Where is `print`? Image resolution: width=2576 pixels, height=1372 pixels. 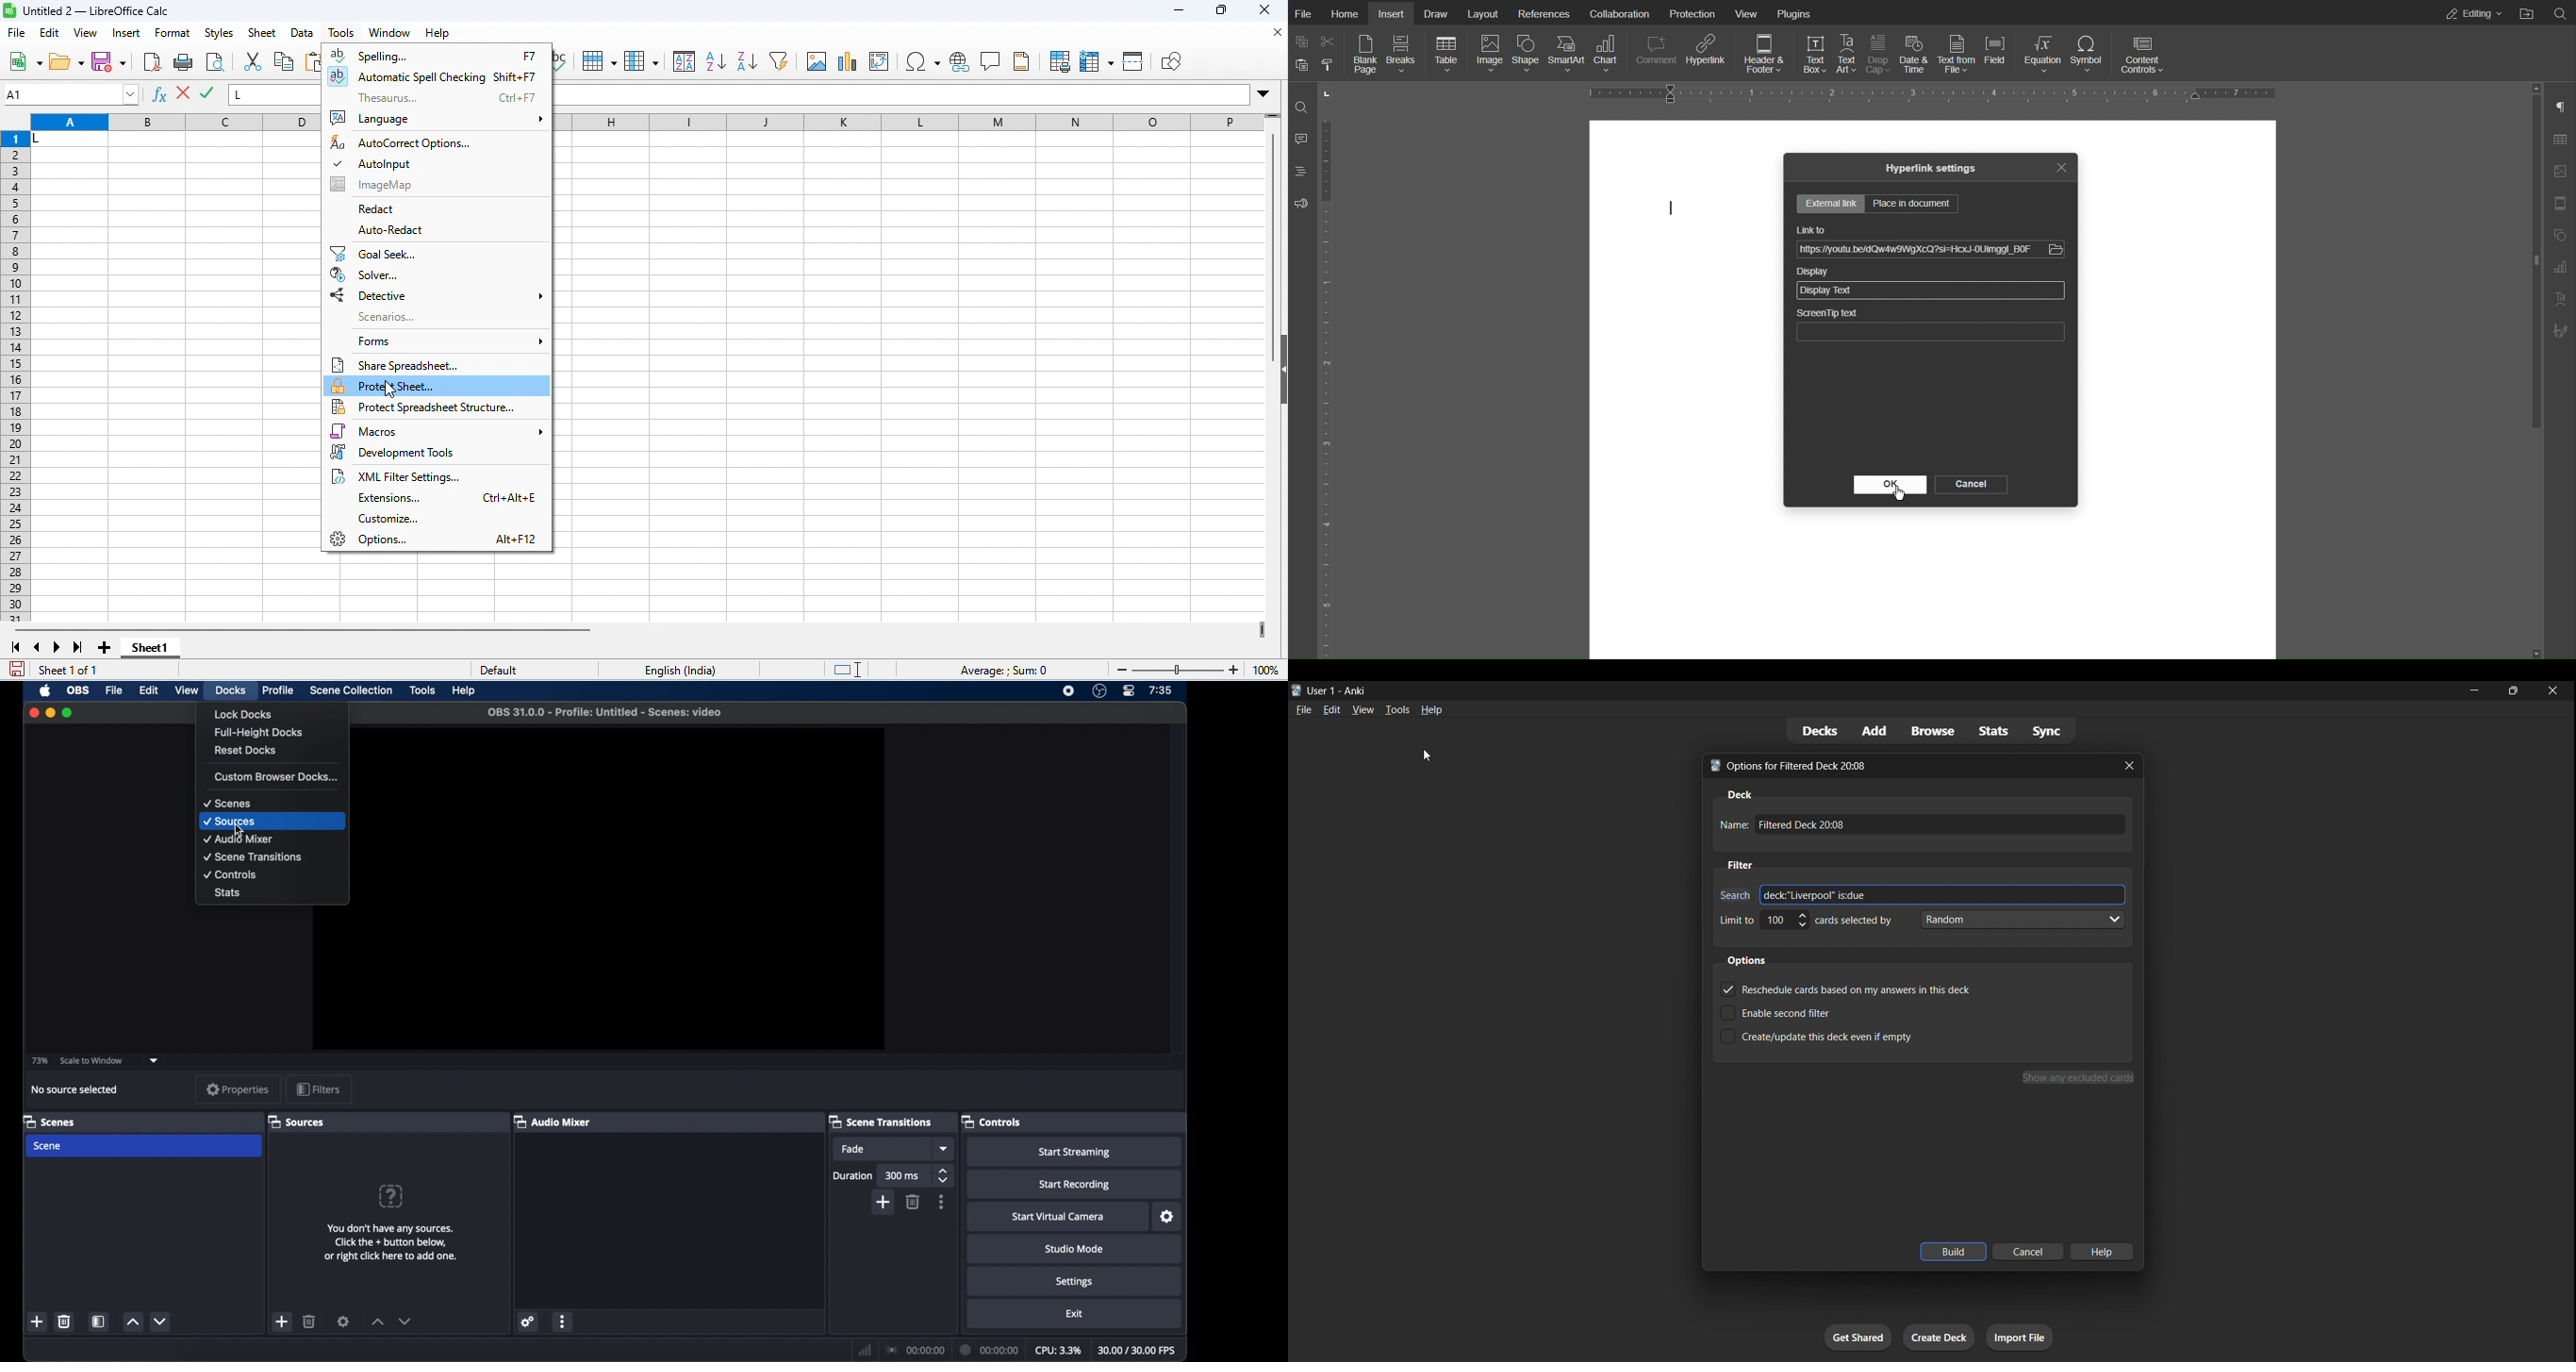 print is located at coordinates (184, 63).